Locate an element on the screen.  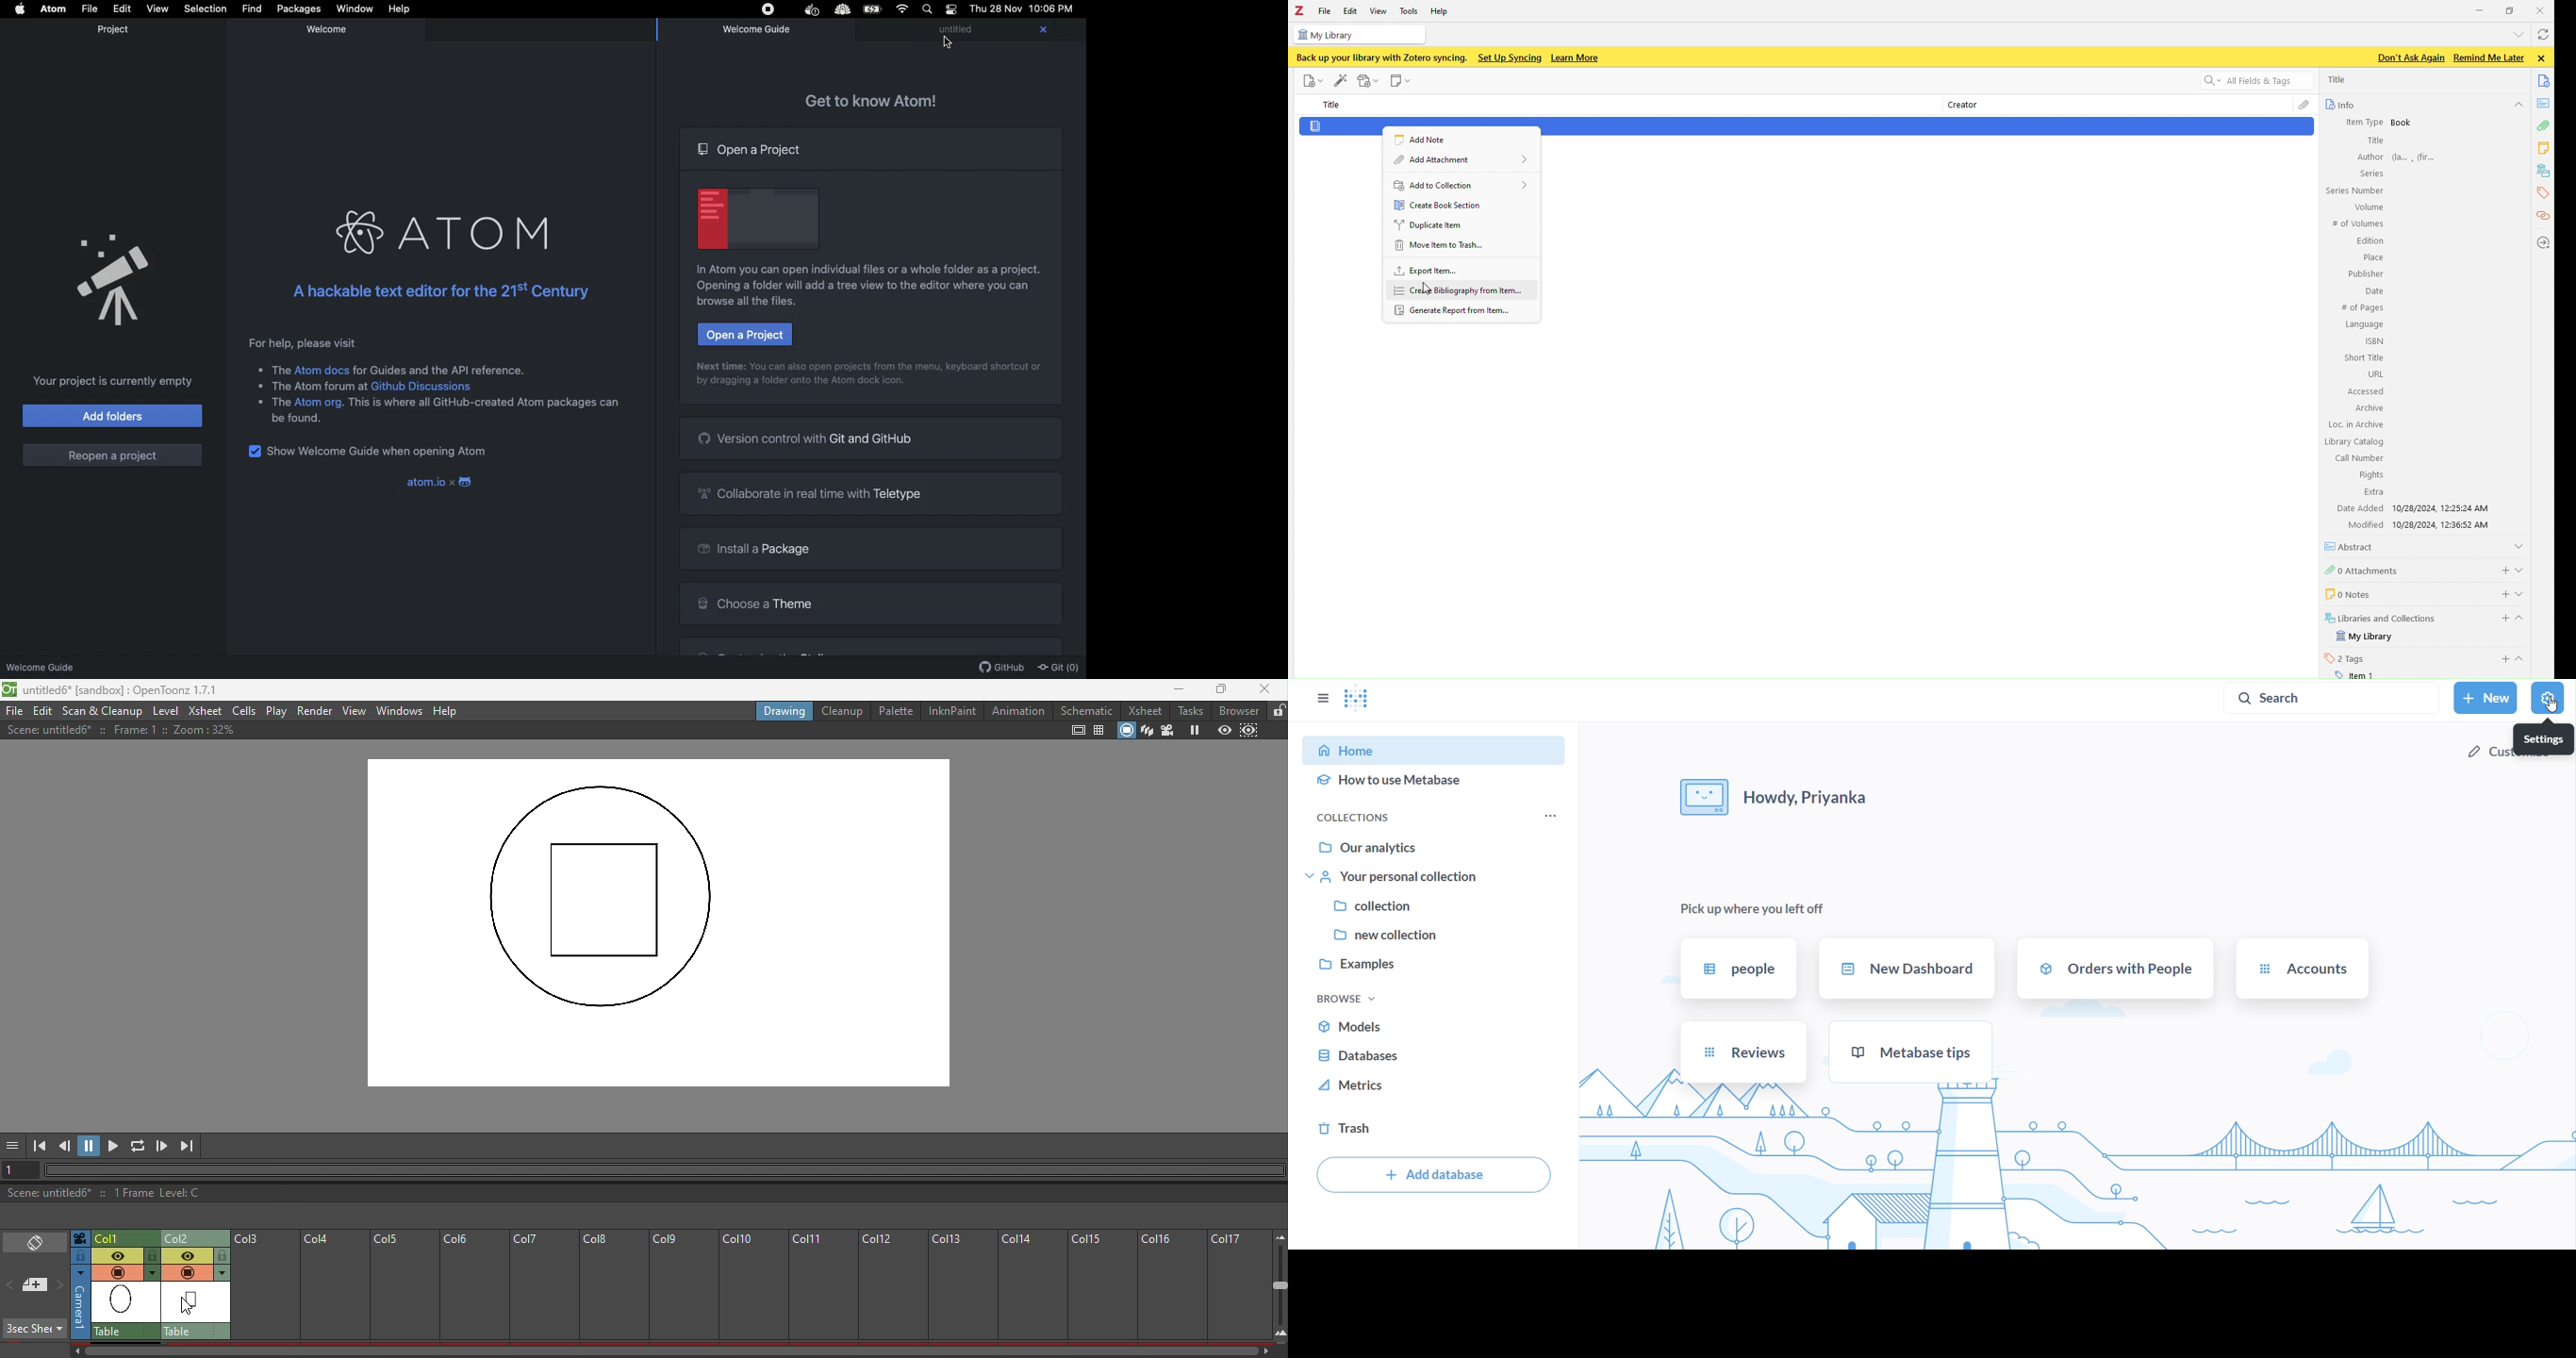
Add to collection is located at coordinates (1458, 186).